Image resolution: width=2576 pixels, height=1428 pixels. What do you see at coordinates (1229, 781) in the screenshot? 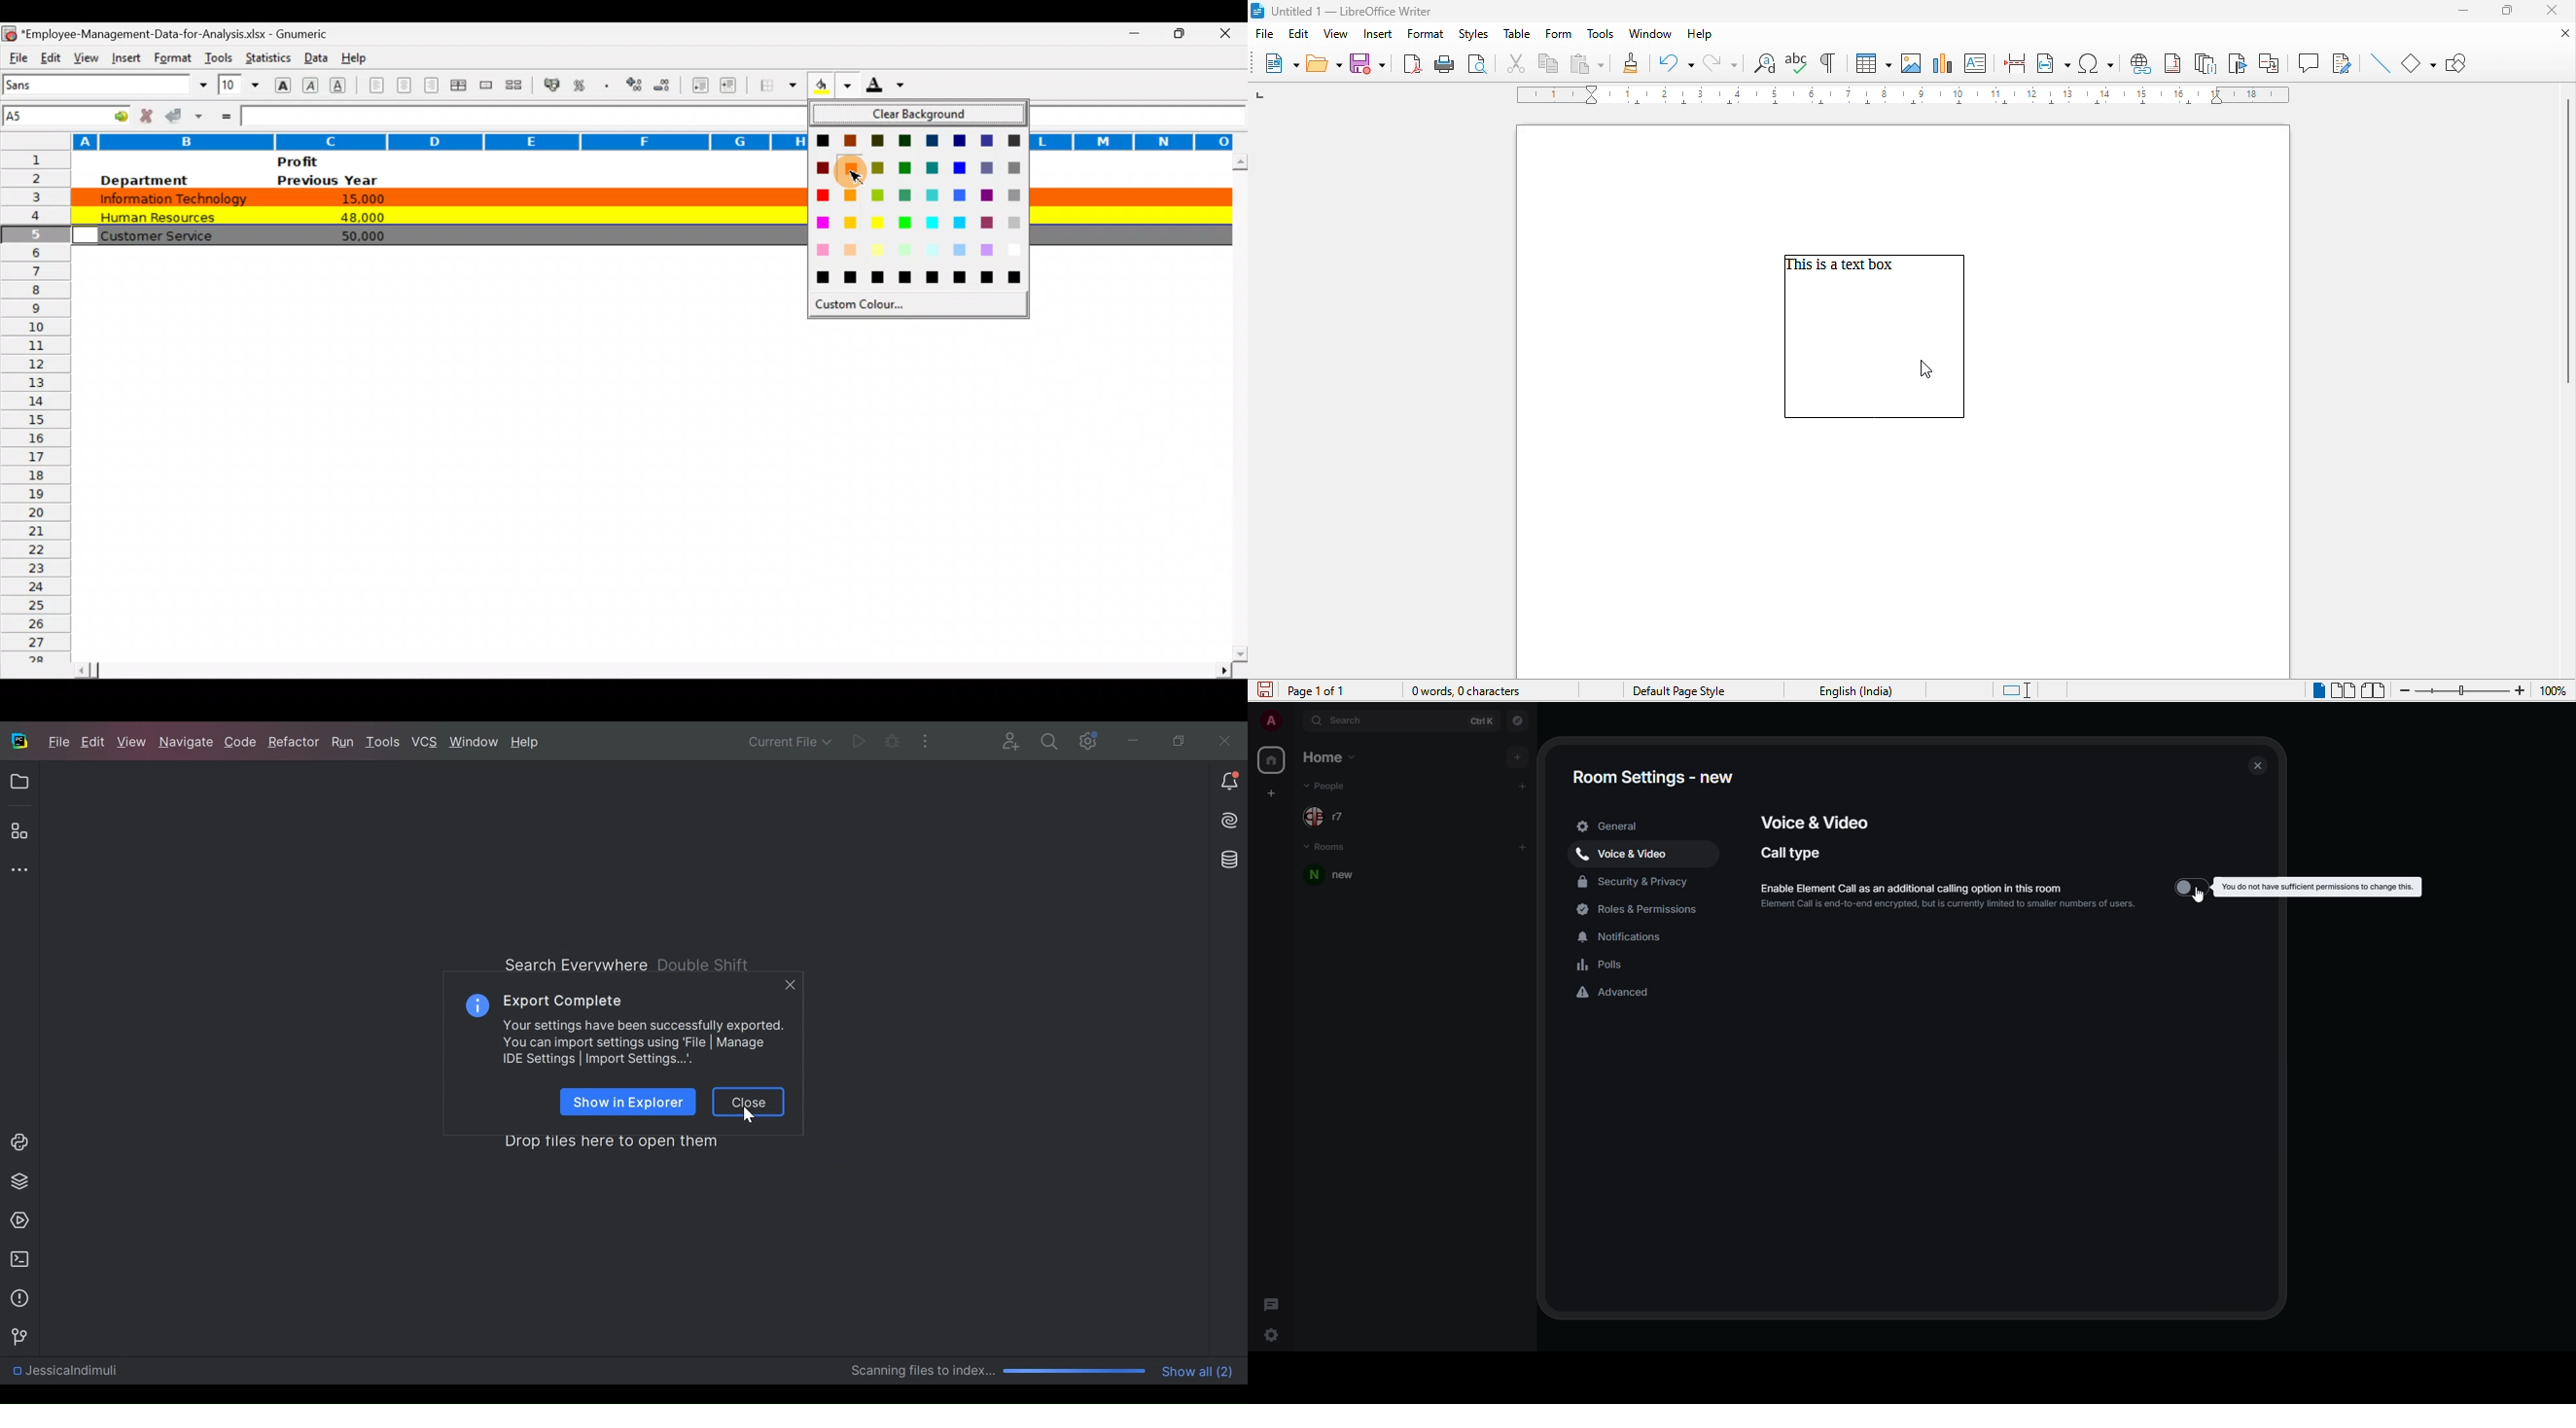
I see `Notification` at bounding box center [1229, 781].